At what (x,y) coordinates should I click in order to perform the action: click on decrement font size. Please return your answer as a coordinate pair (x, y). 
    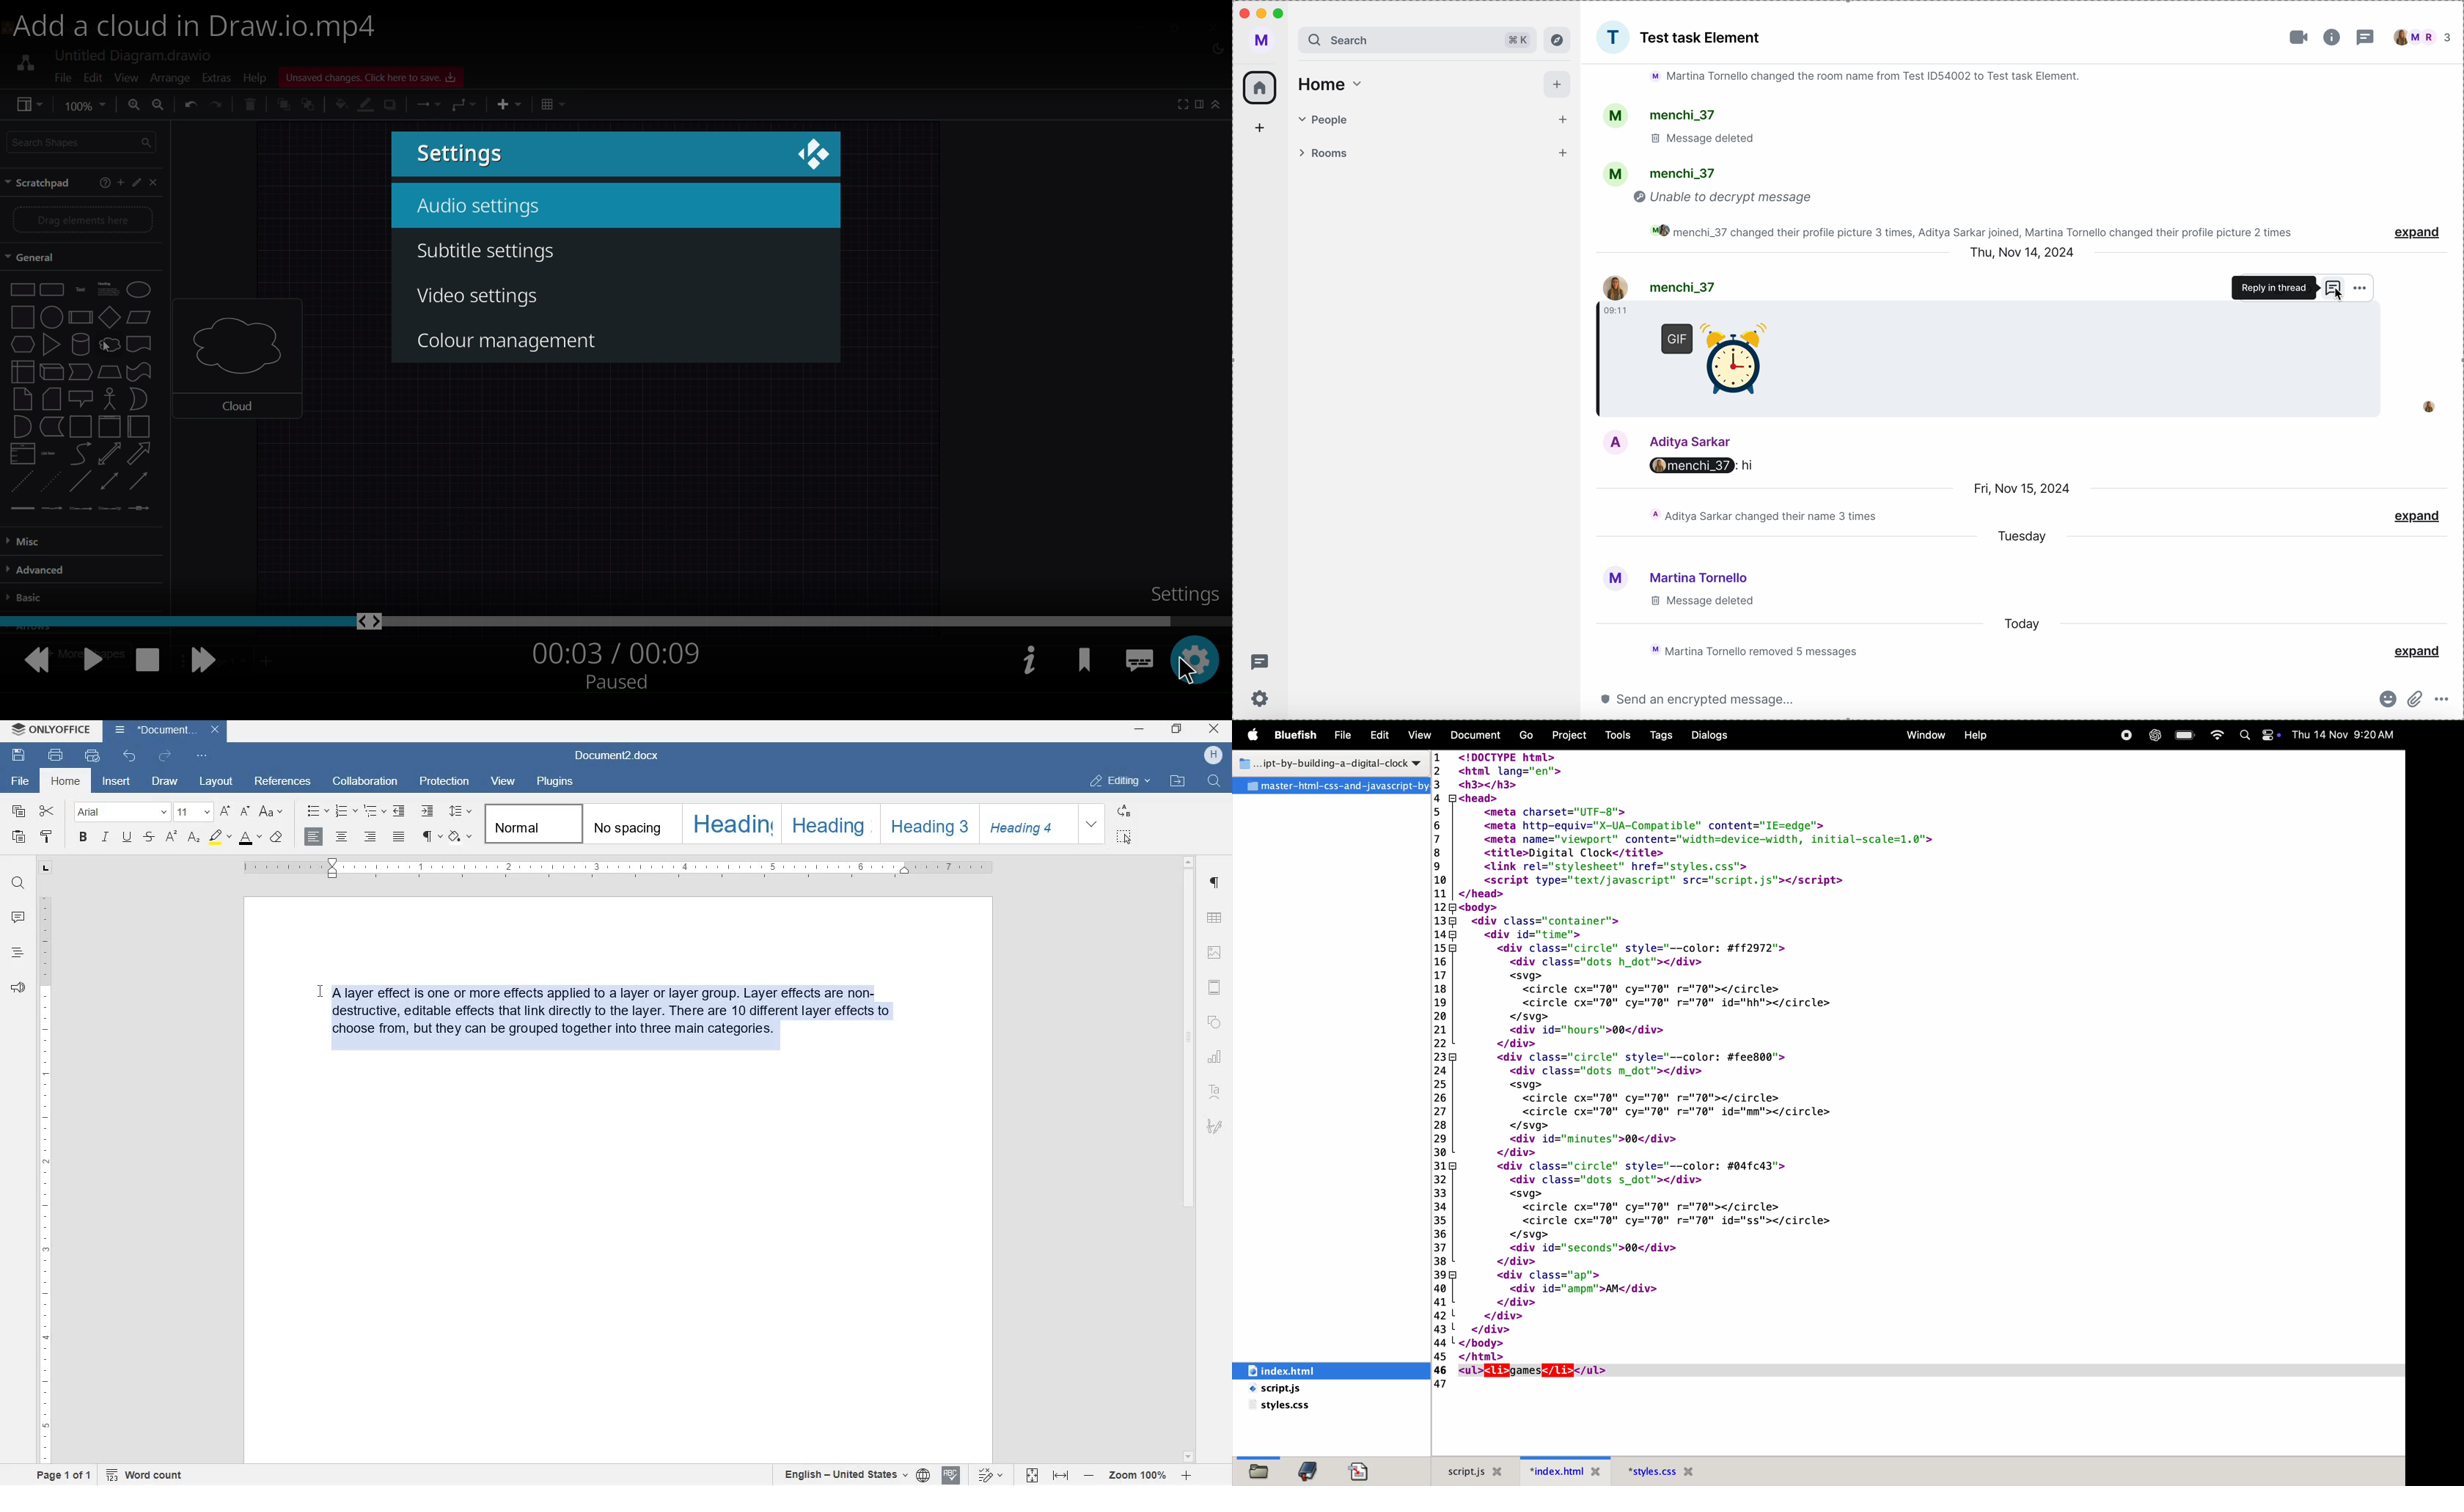
    Looking at the image, I should click on (244, 812).